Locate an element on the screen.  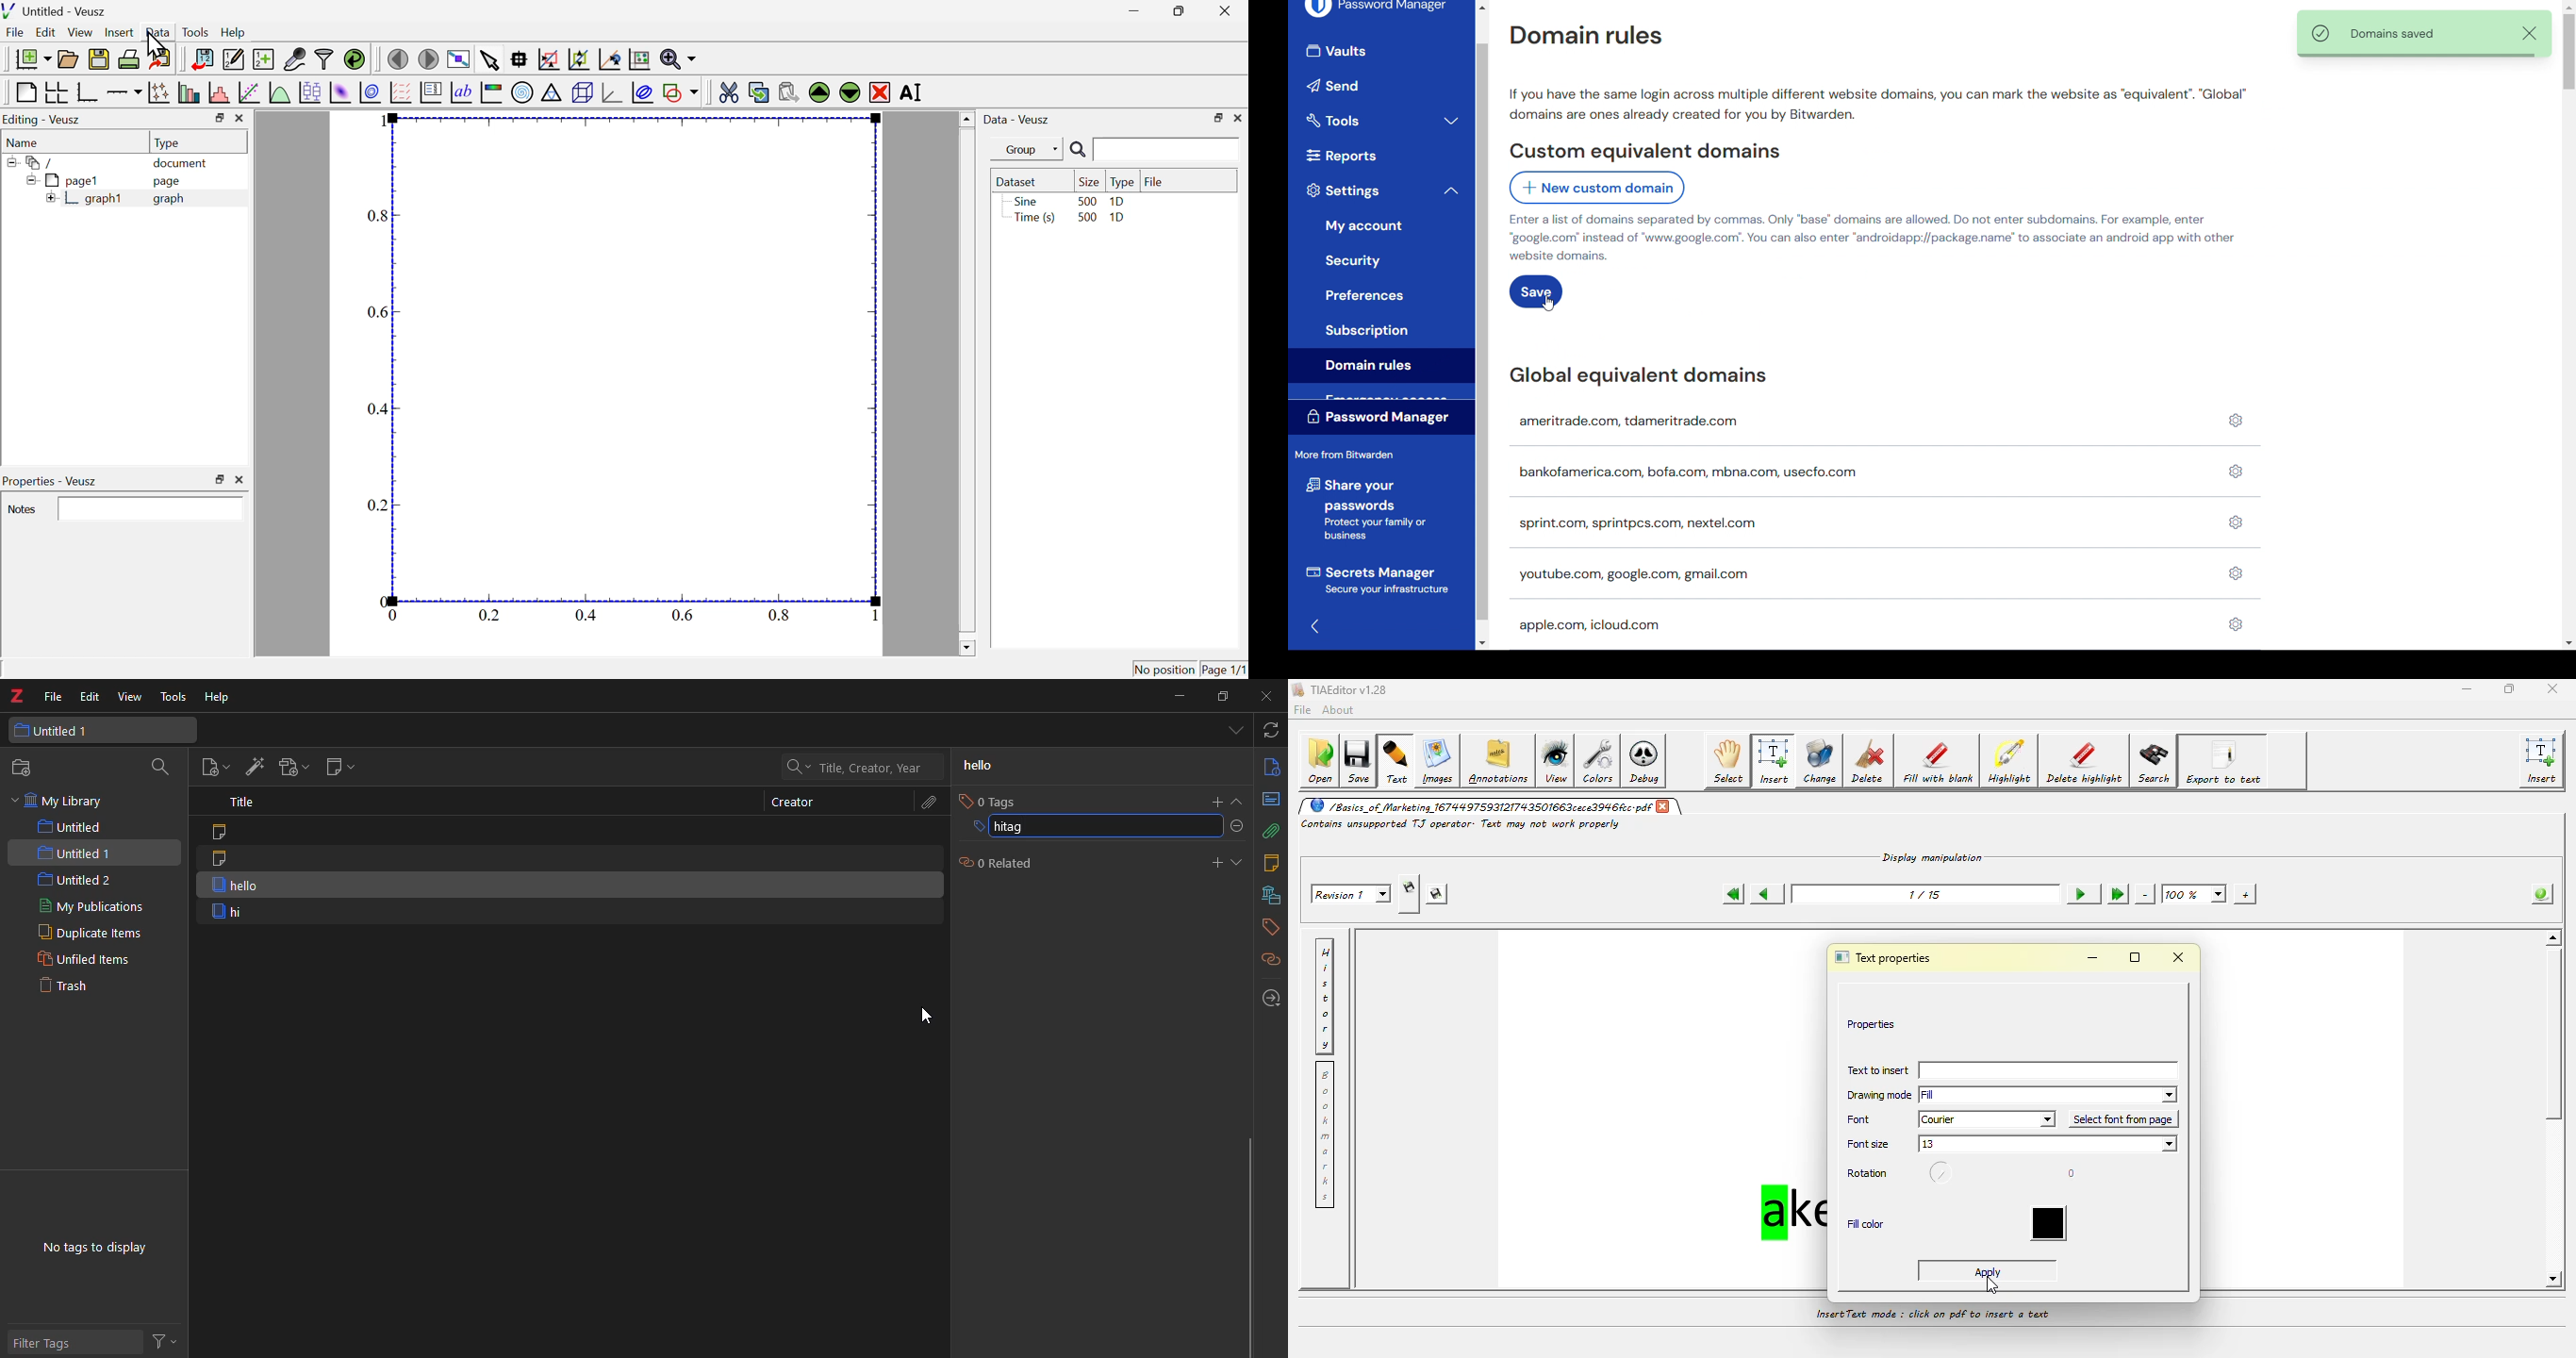
close is located at coordinates (241, 119).